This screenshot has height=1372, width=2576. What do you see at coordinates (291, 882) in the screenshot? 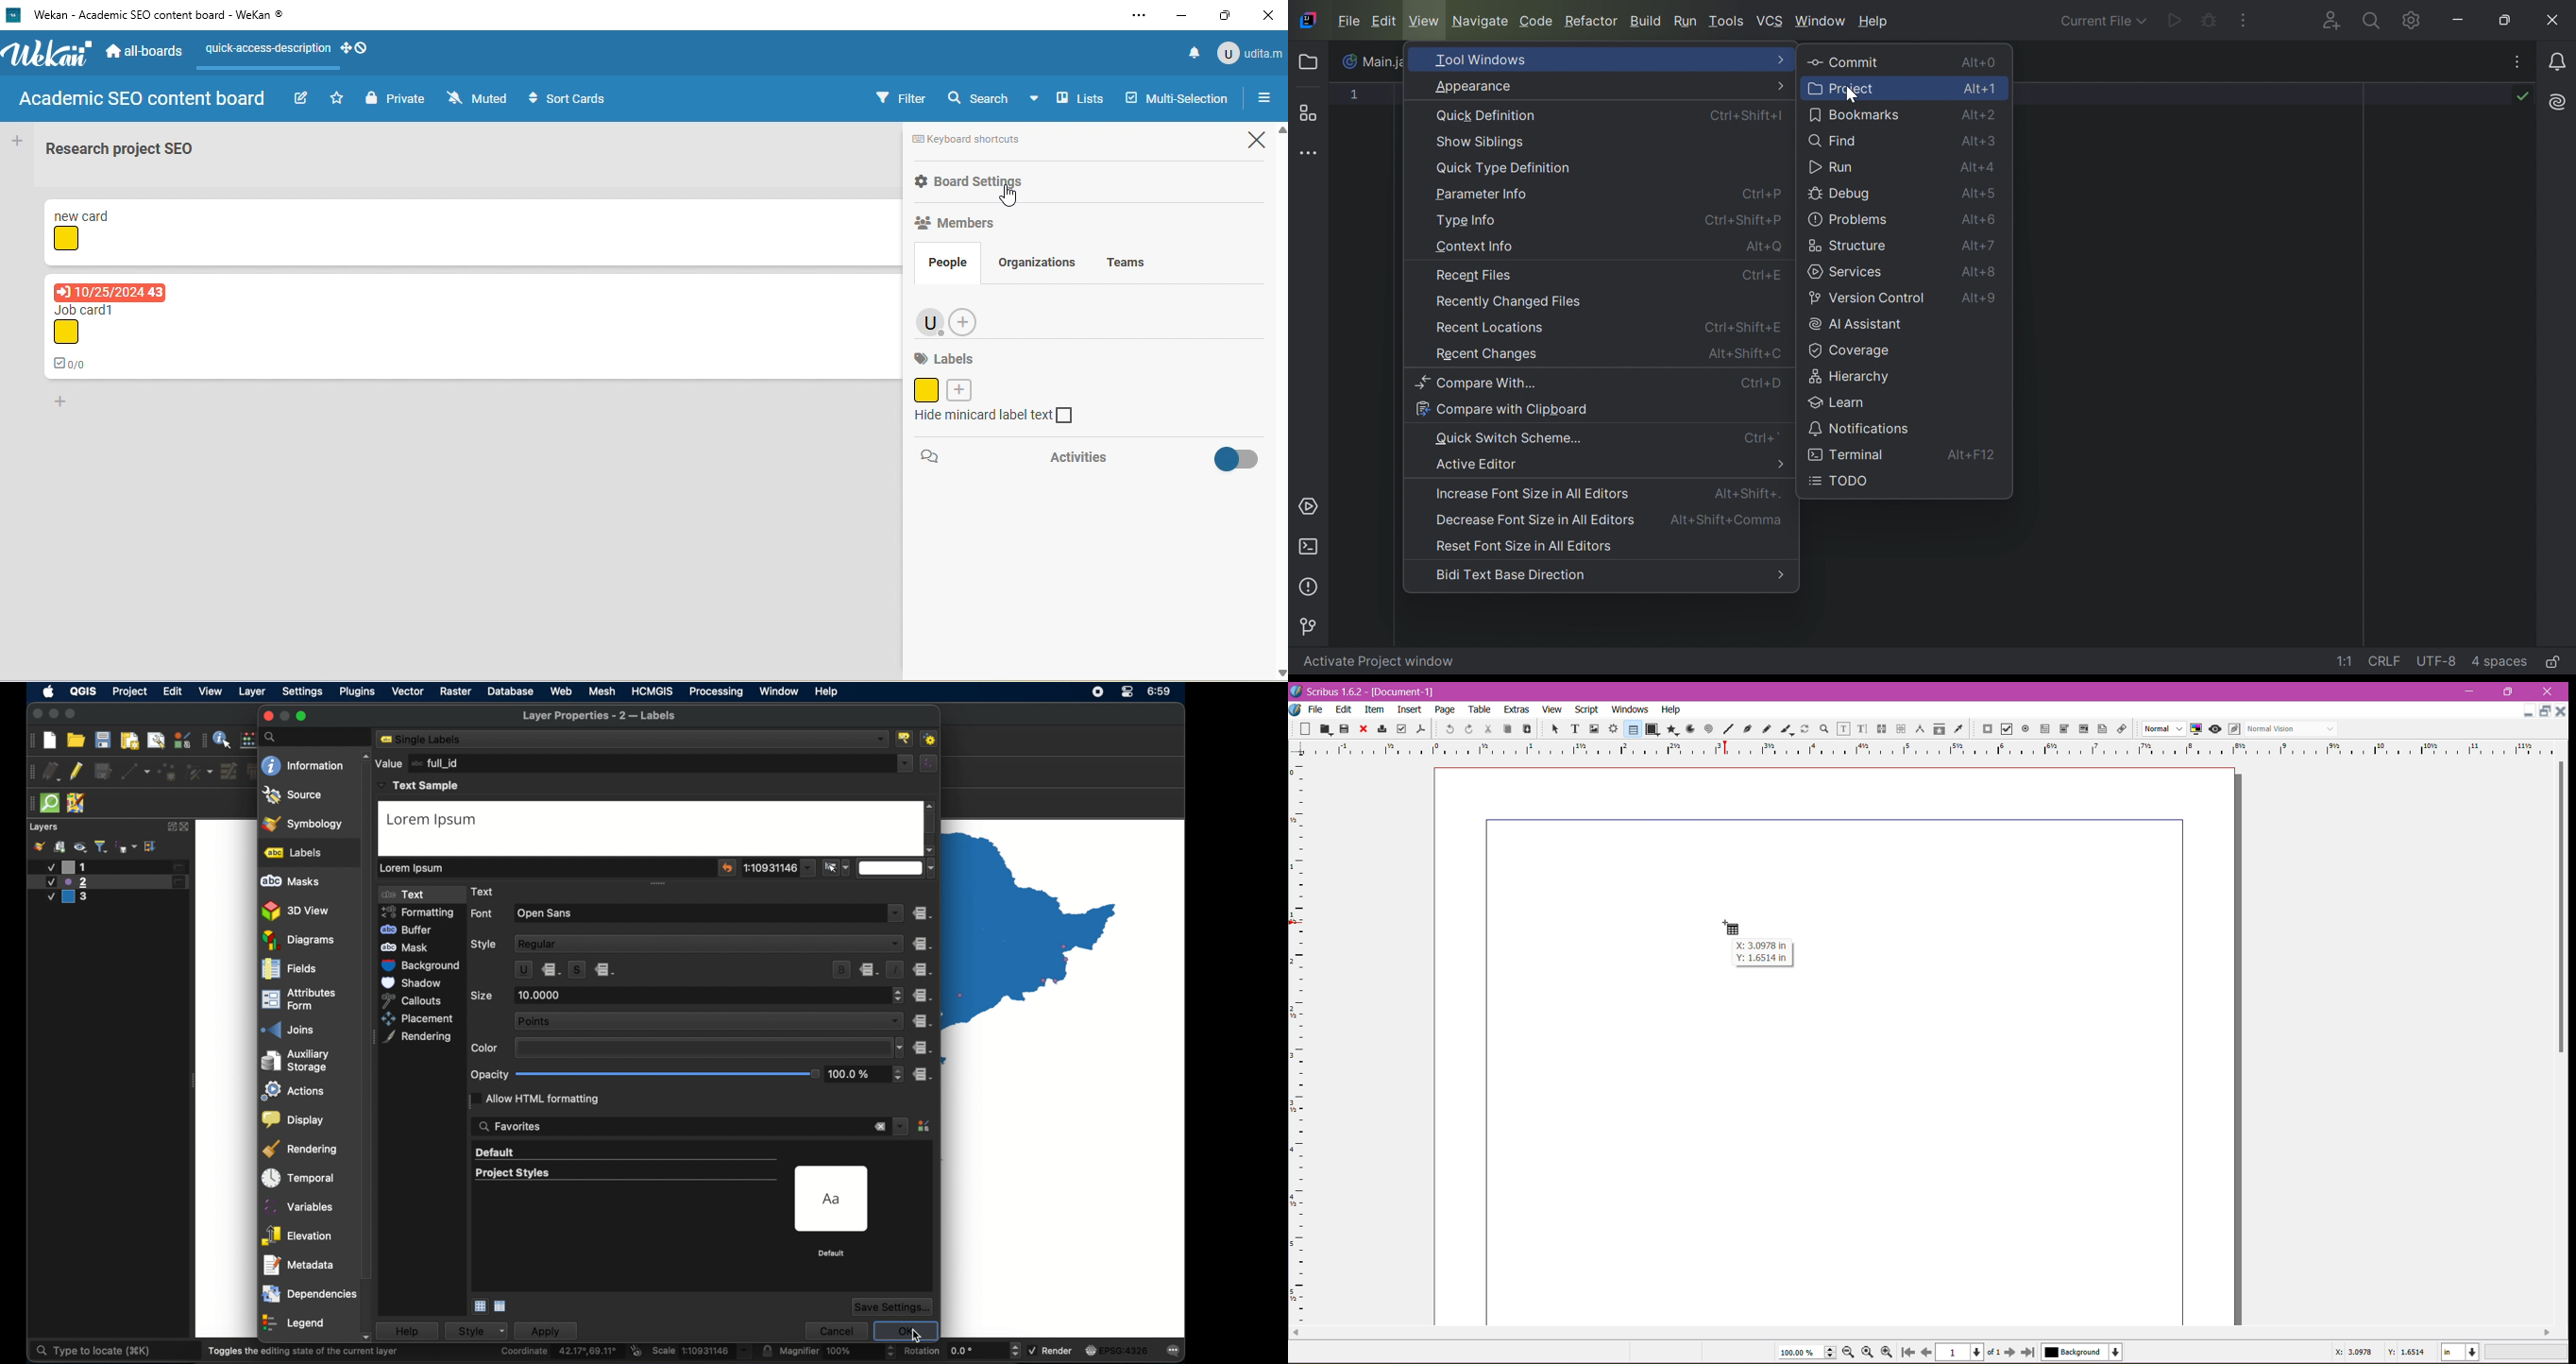
I see `abc masks` at bounding box center [291, 882].